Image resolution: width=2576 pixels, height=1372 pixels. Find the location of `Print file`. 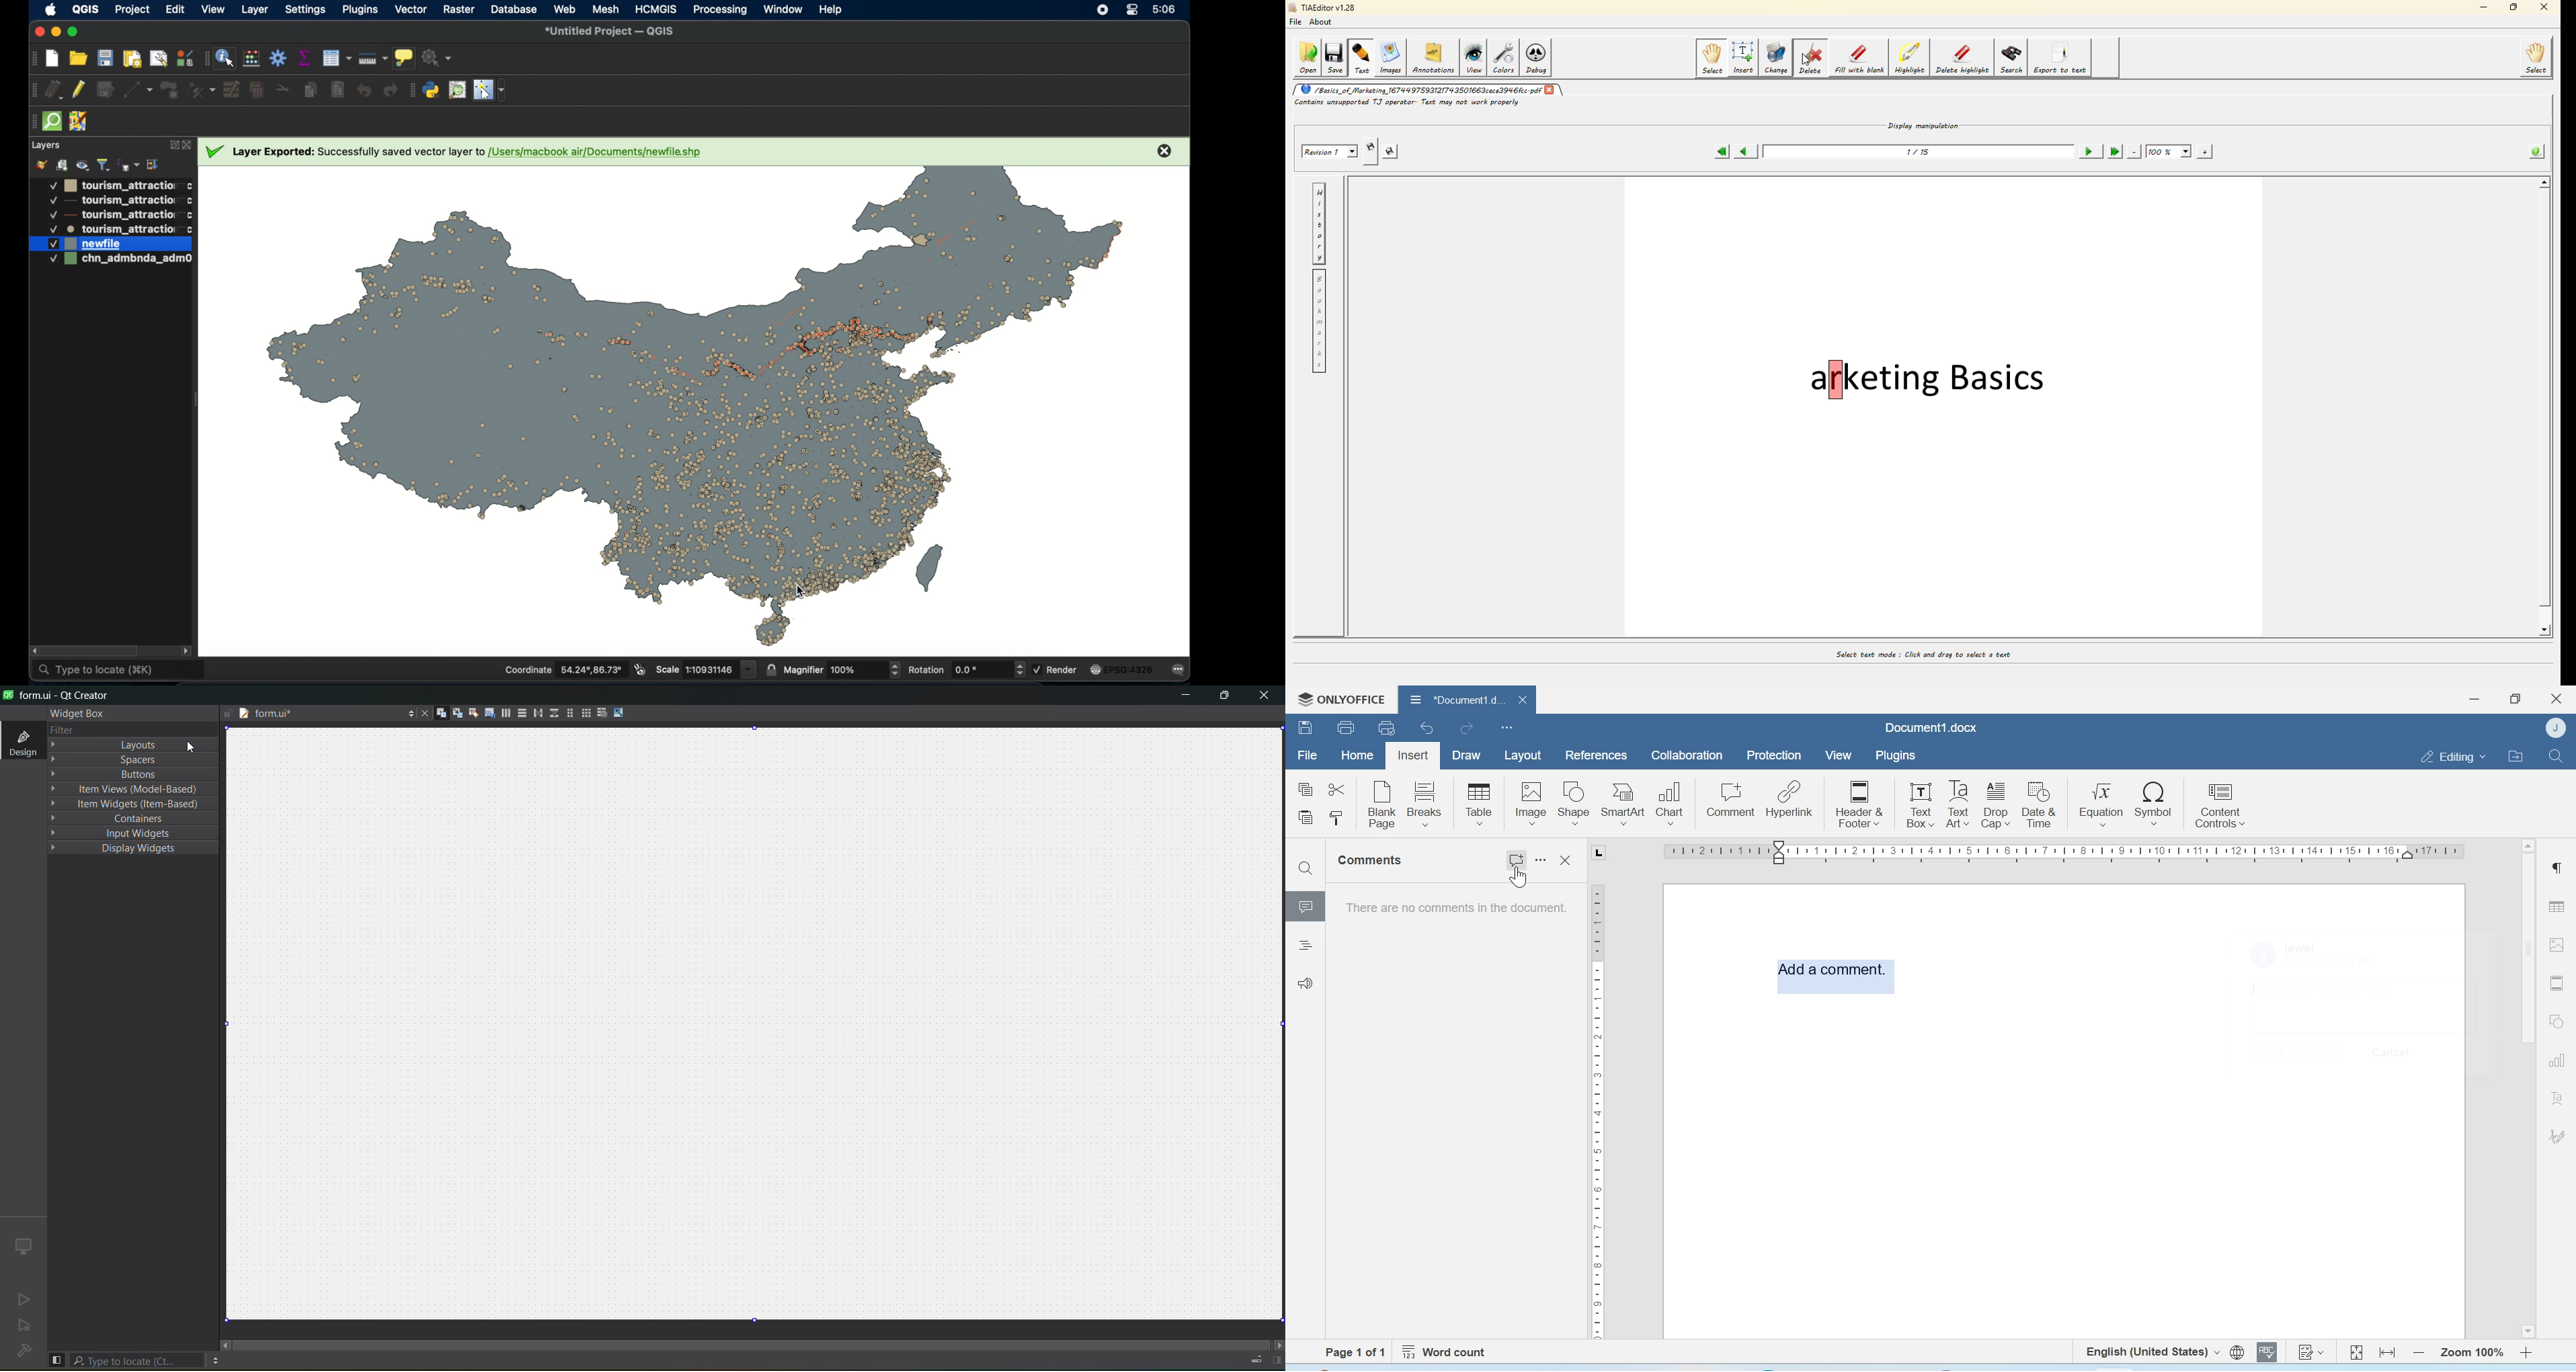

Print file is located at coordinates (1348, 727).